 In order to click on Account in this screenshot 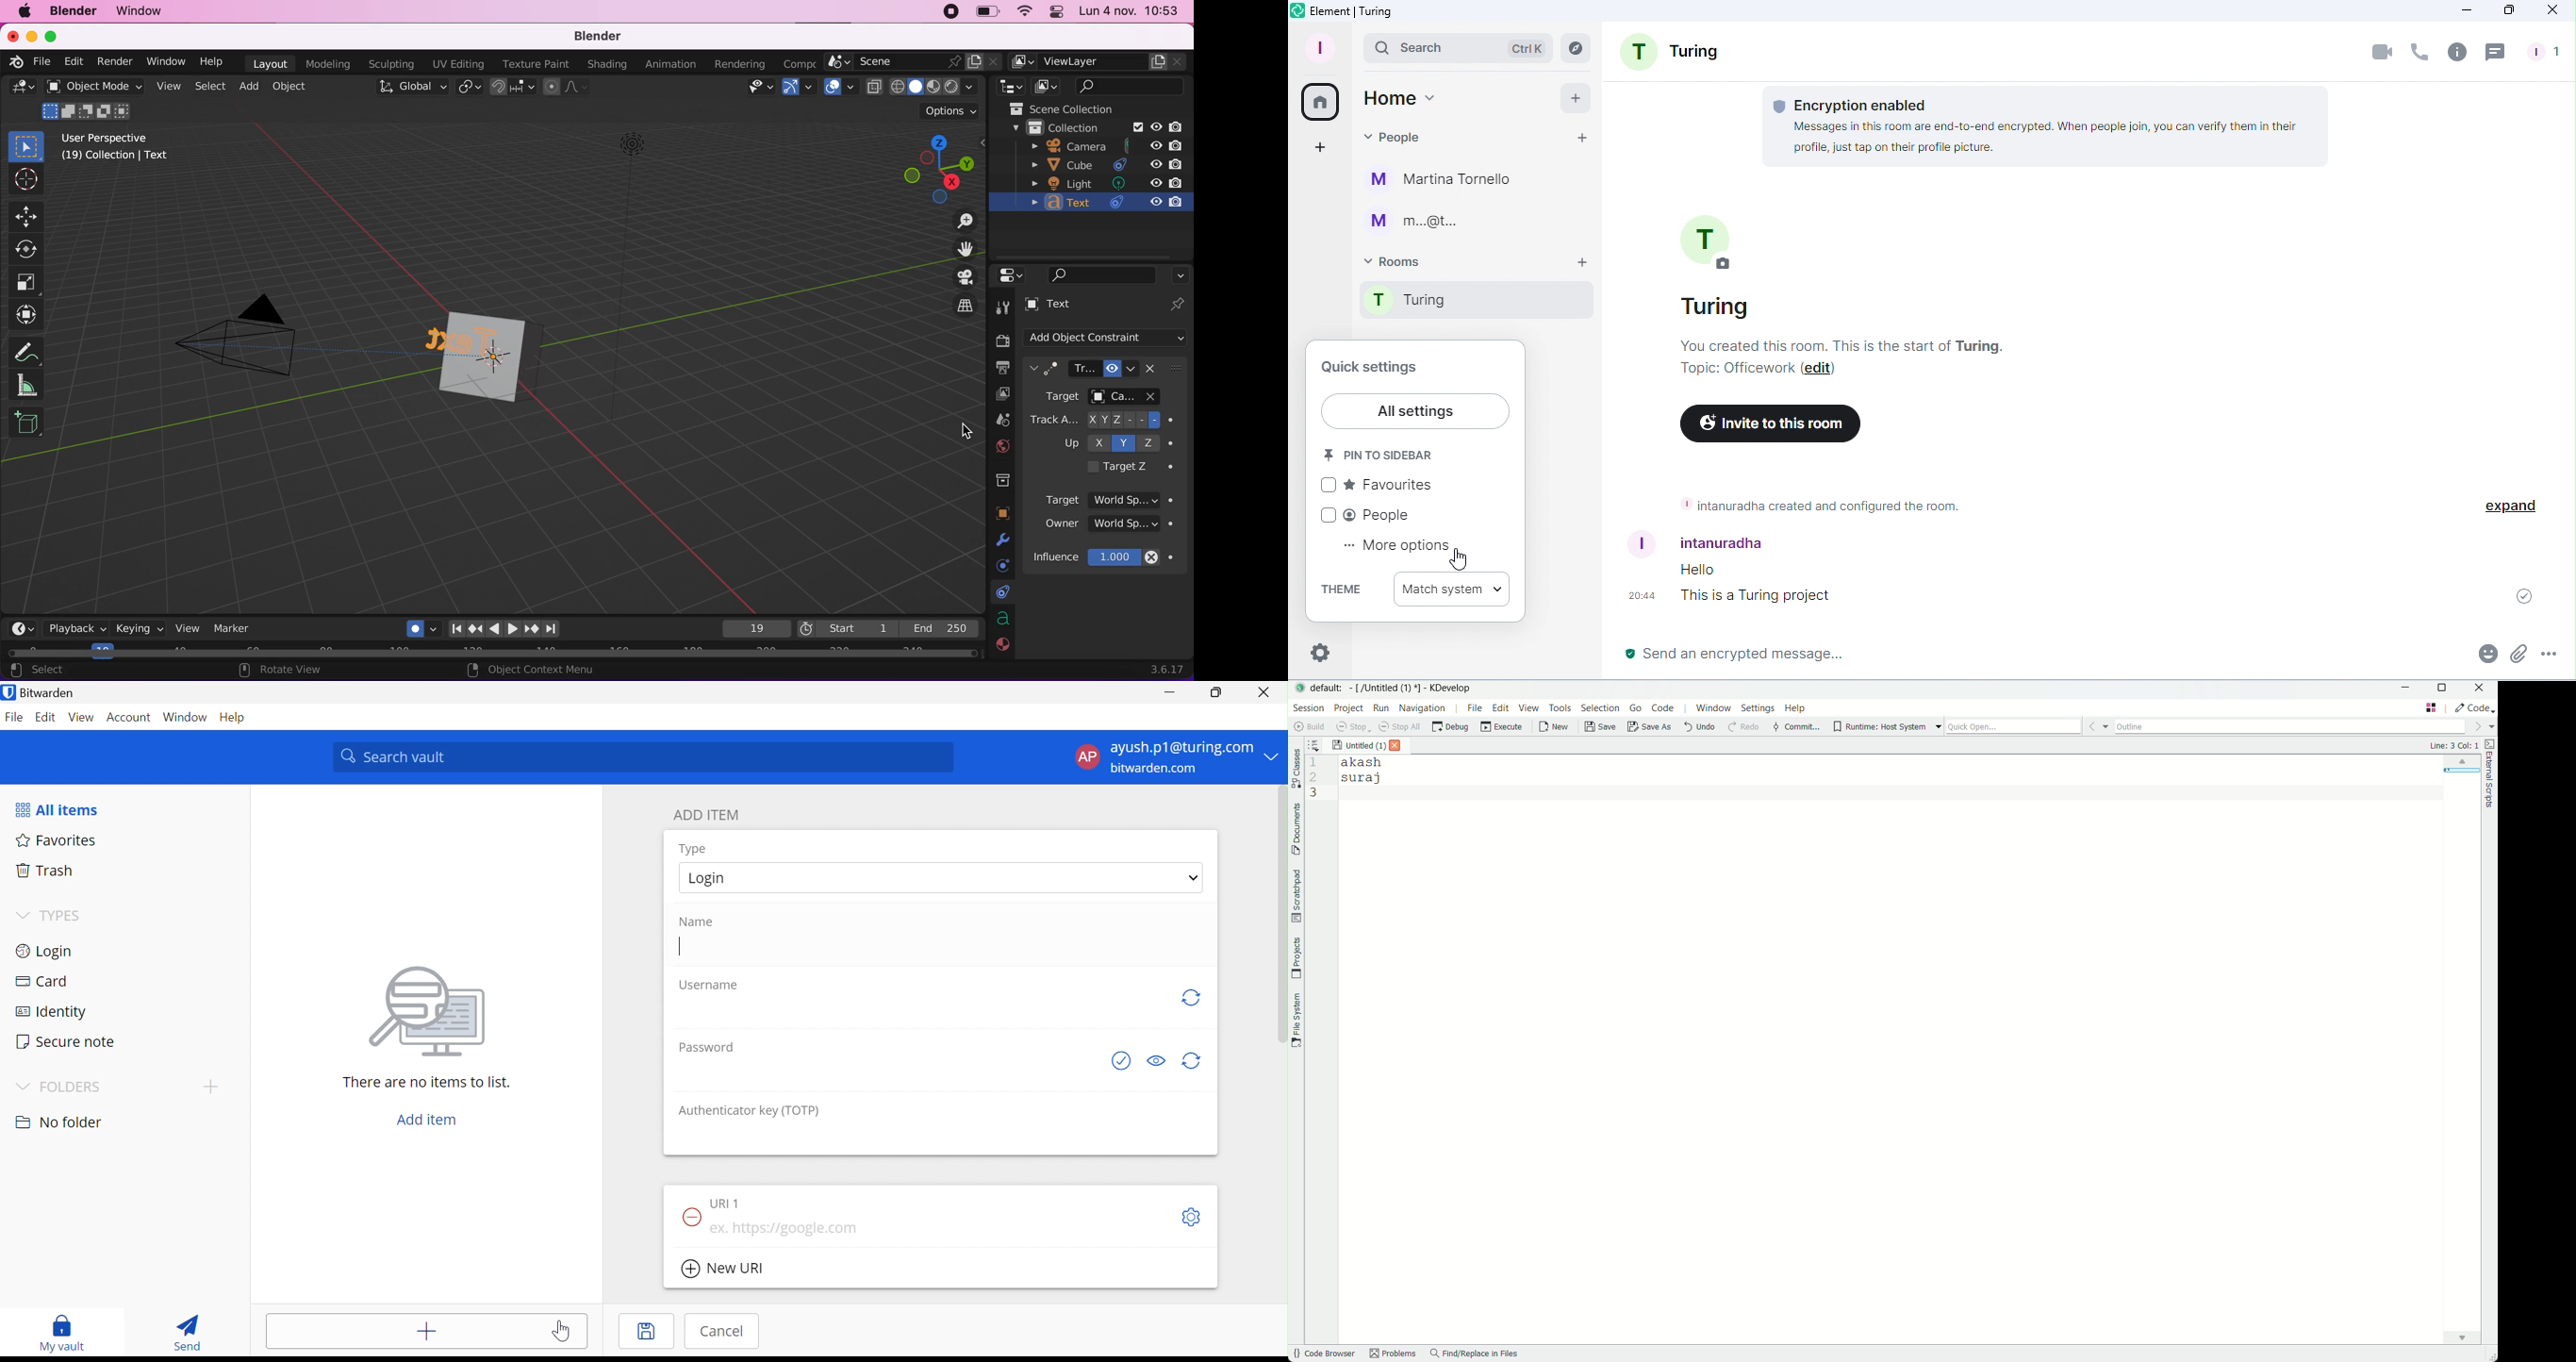, I will do `click(131, 717)`.